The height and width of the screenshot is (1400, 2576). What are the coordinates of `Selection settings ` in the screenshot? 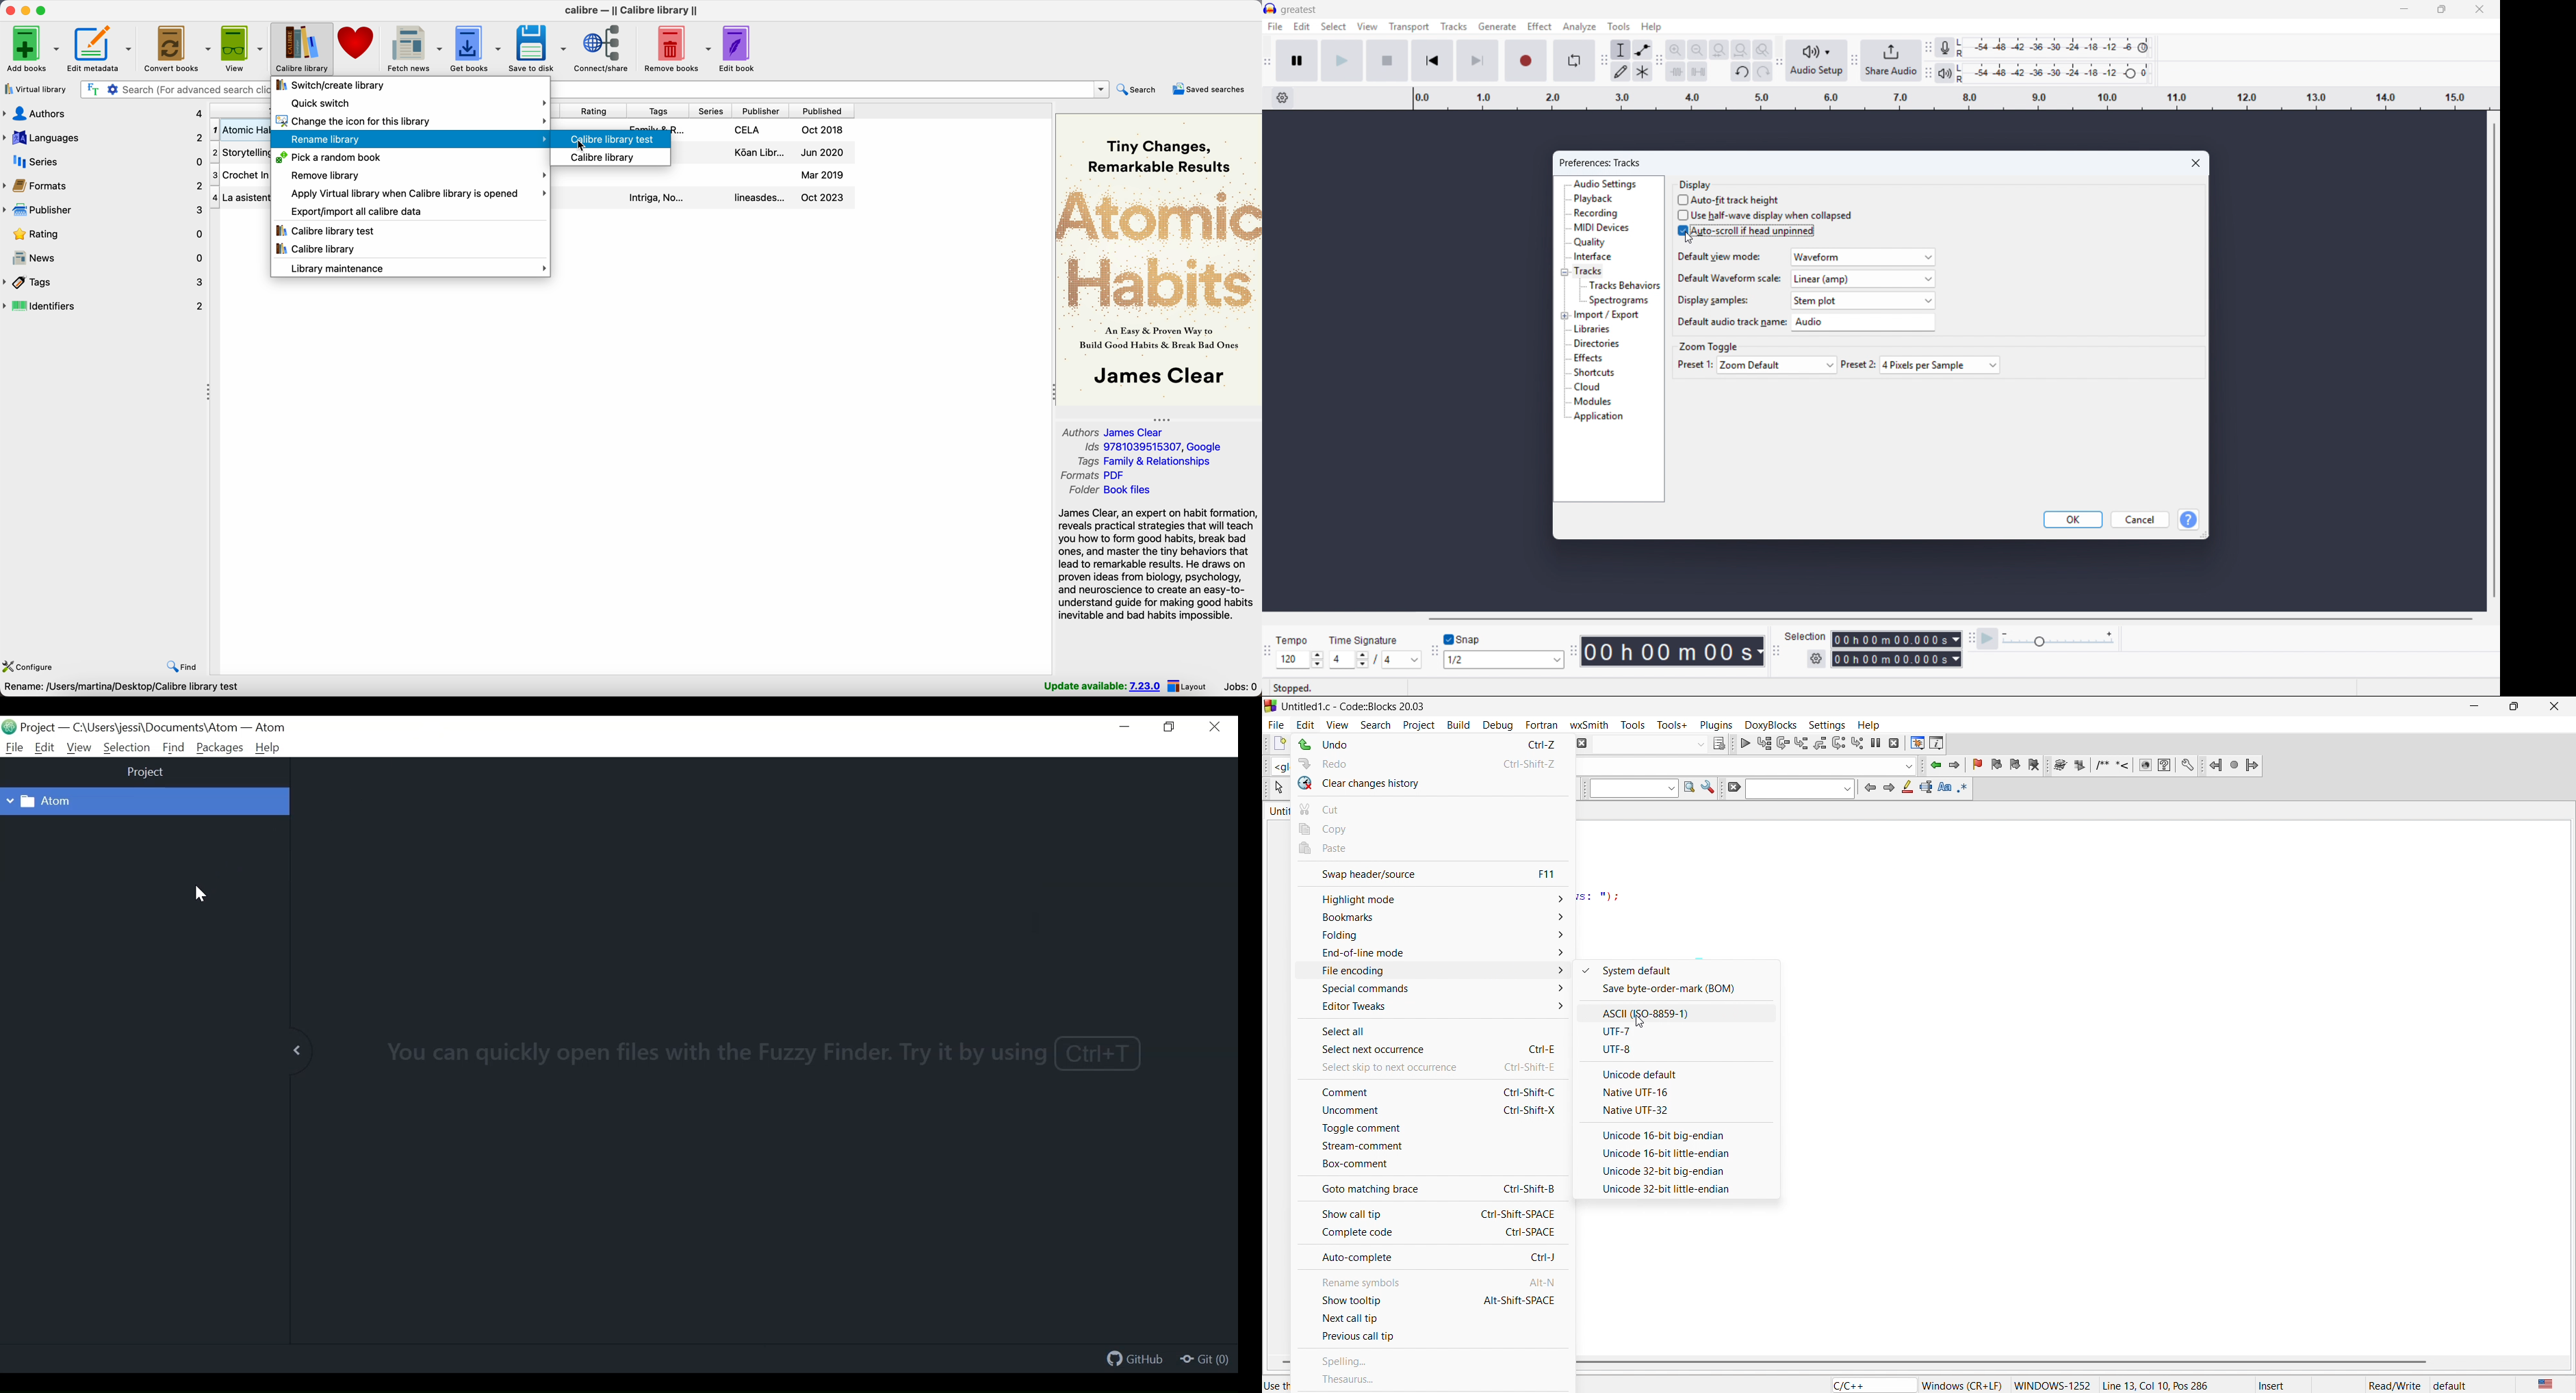 It's located at (1817, 658).